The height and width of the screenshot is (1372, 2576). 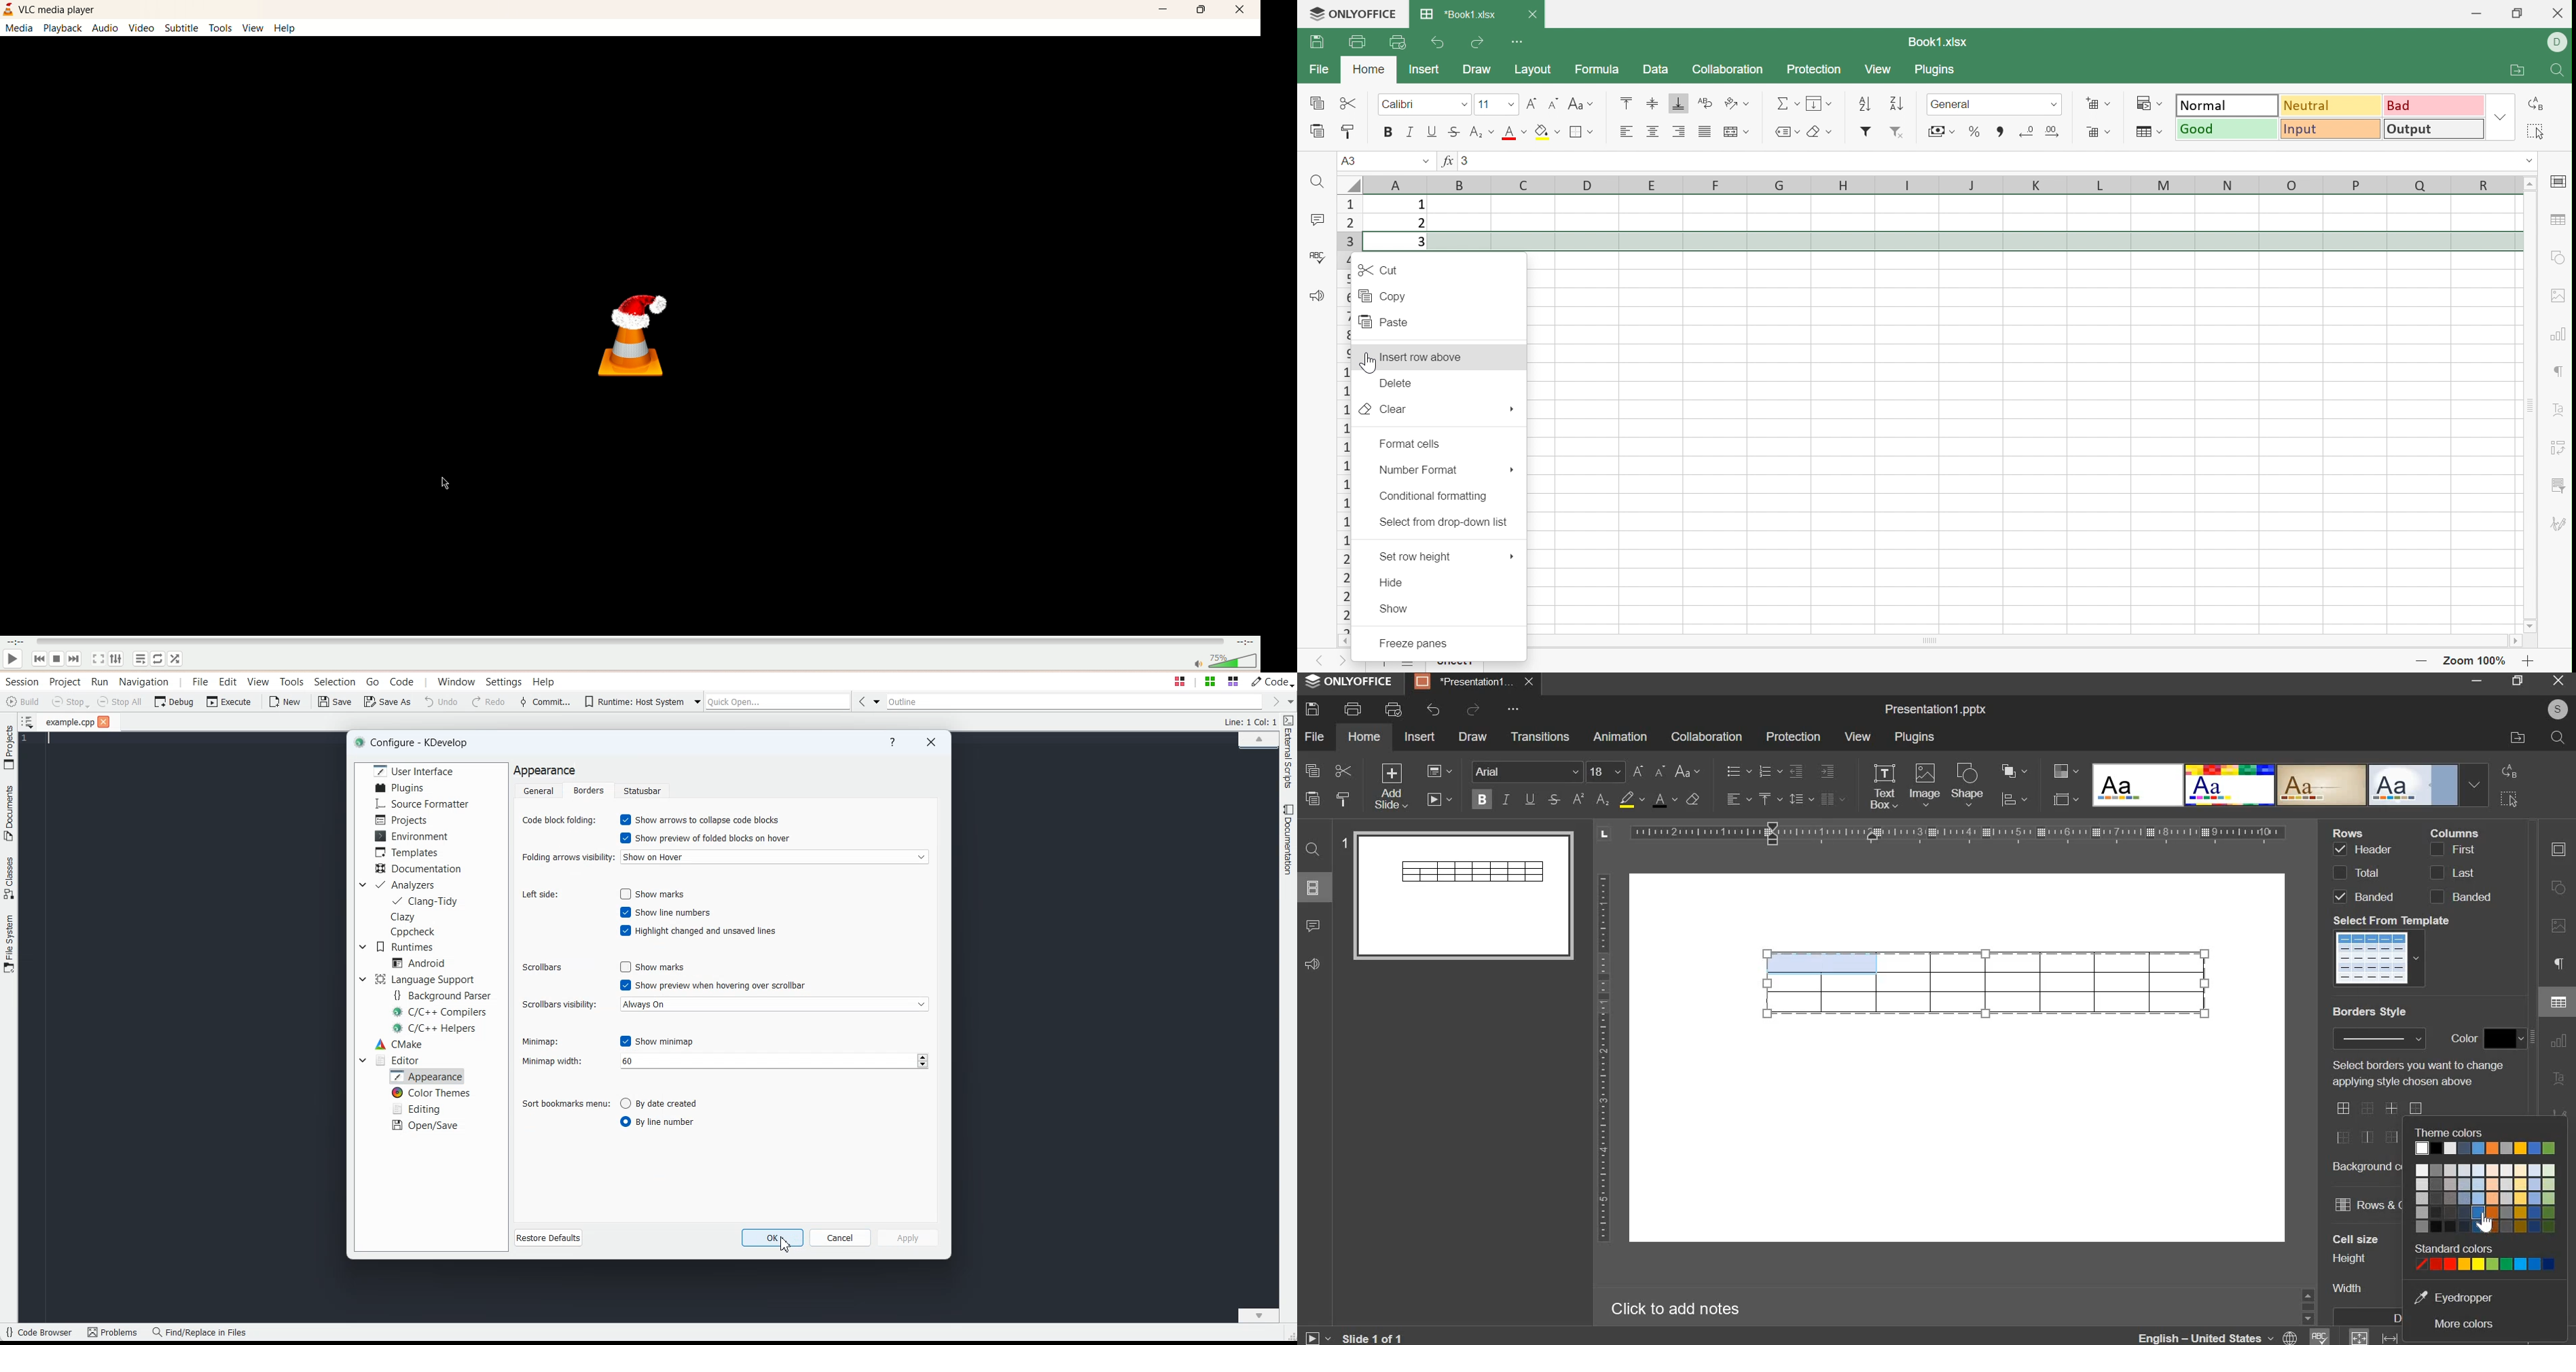 What do you see at coordinates (1318, 132) in the screenshot?
I see `Paste` at bounding box center [1318, 132].